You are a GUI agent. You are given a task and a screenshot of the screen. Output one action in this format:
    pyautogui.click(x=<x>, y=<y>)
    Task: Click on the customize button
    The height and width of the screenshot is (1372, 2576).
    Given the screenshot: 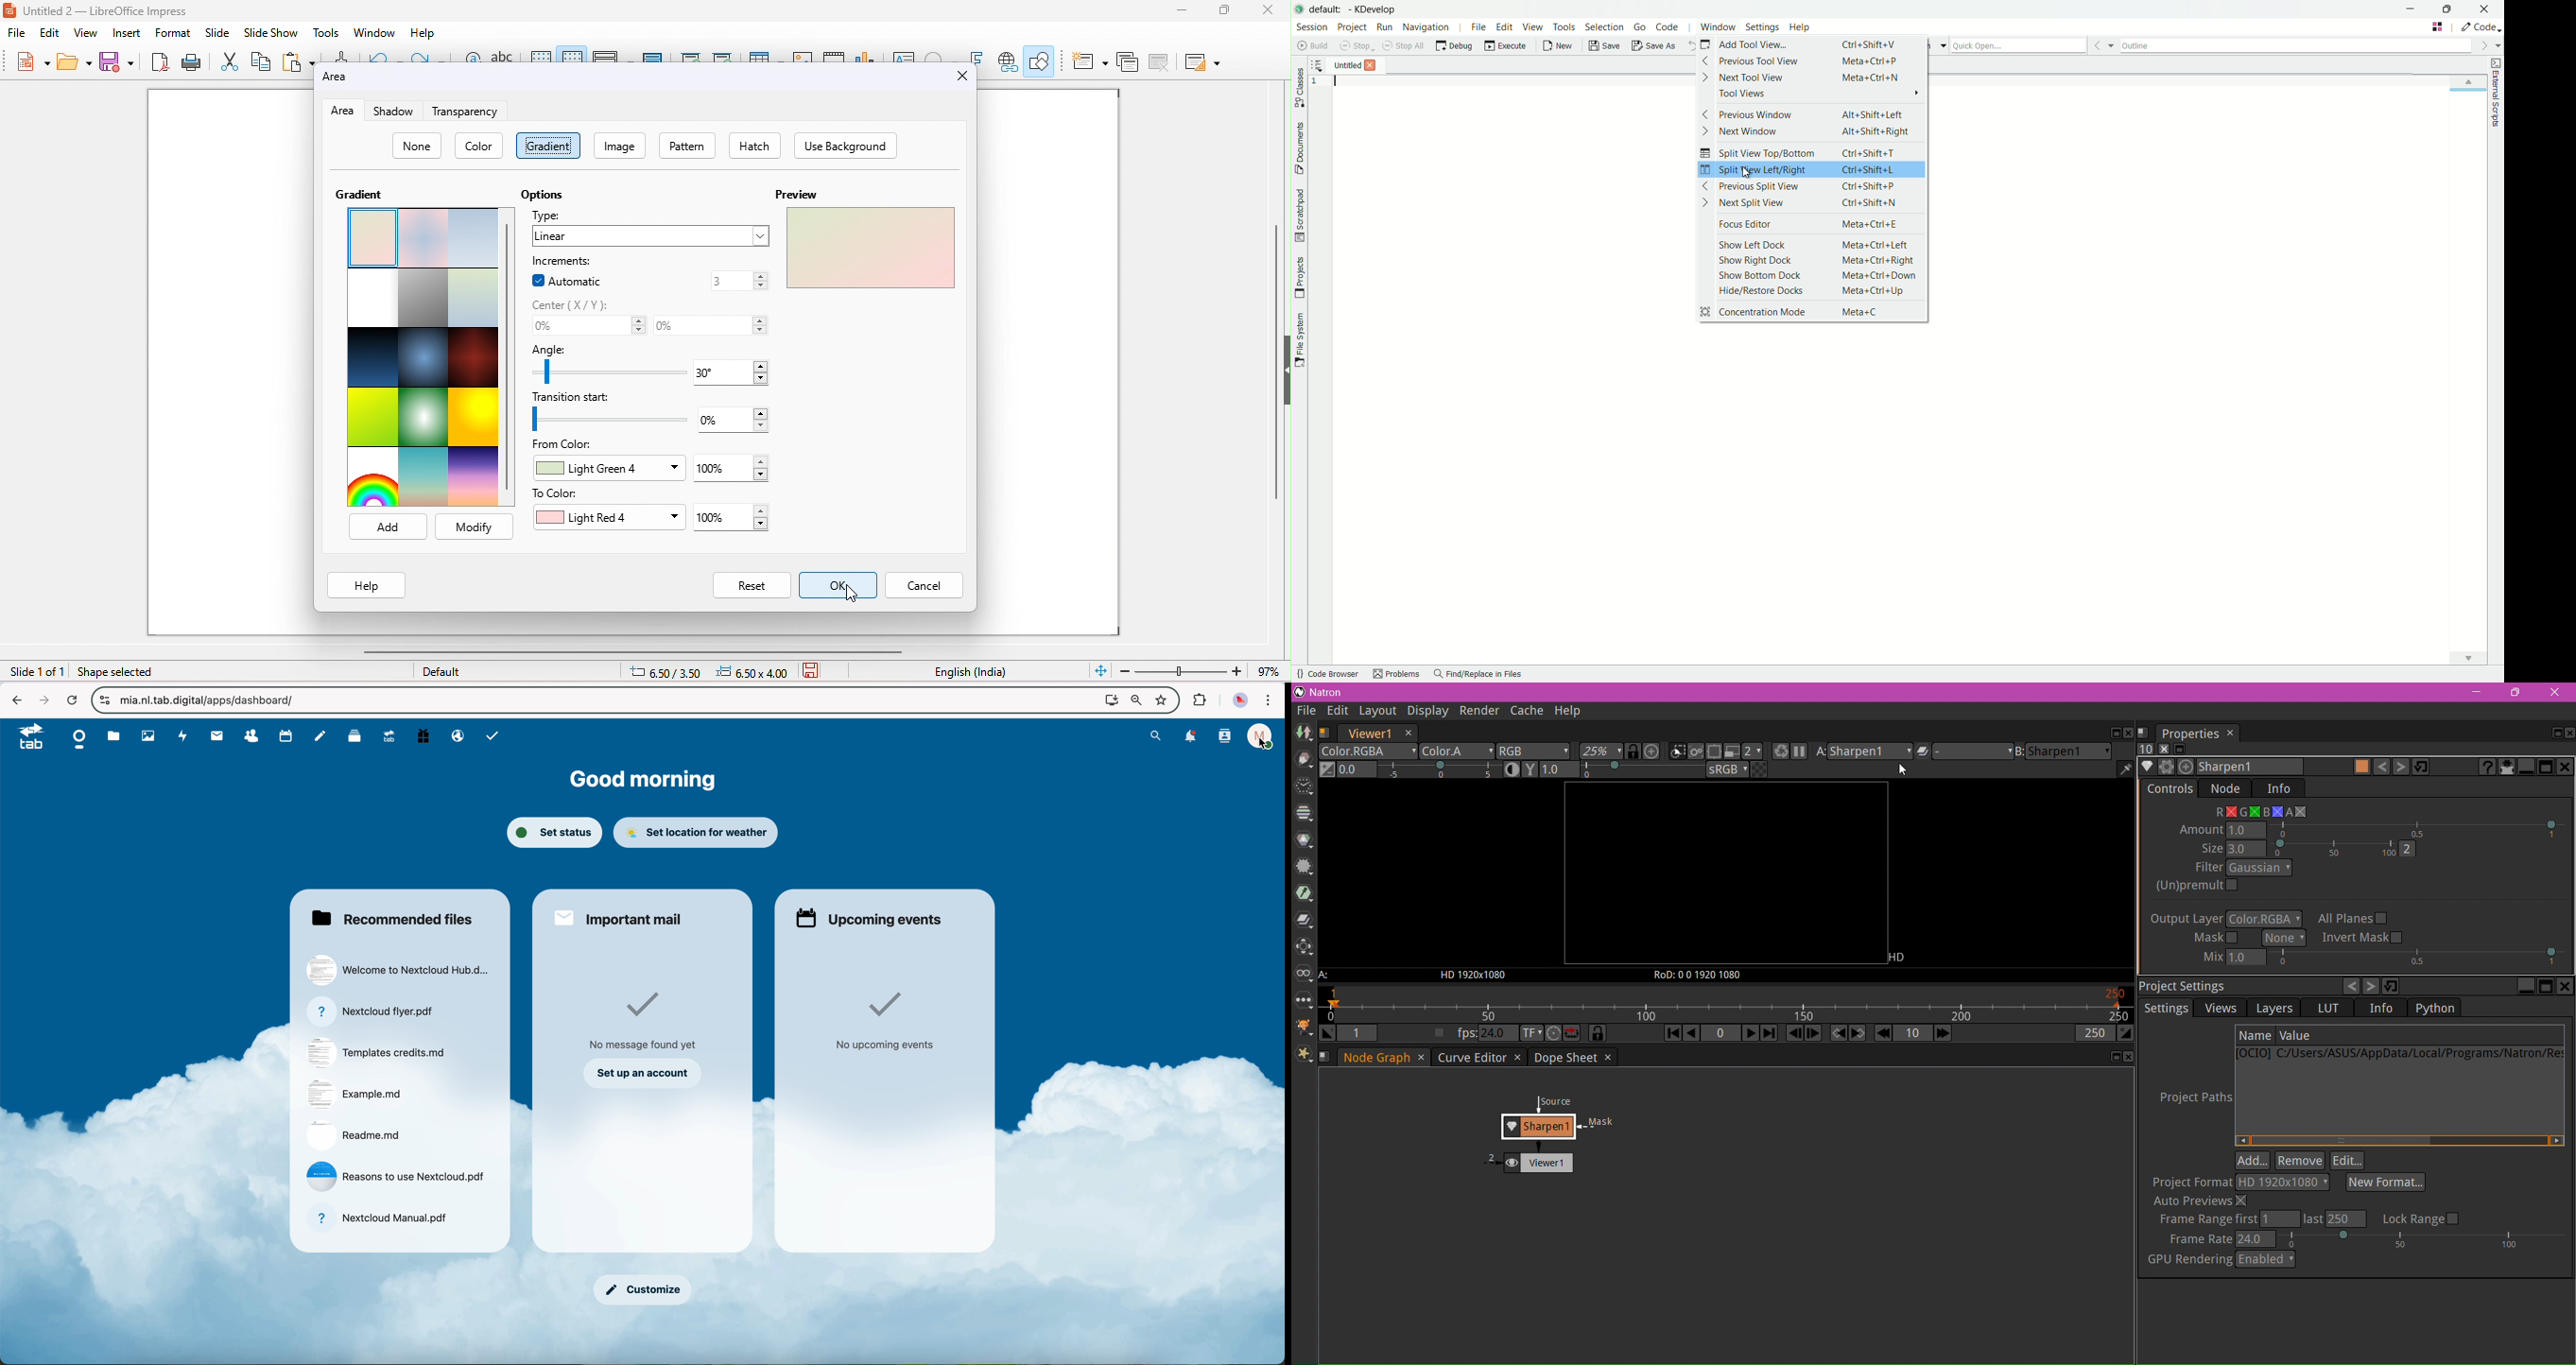 What is the action you would take?
    pyautogui.click(x=642, y=1291)
    